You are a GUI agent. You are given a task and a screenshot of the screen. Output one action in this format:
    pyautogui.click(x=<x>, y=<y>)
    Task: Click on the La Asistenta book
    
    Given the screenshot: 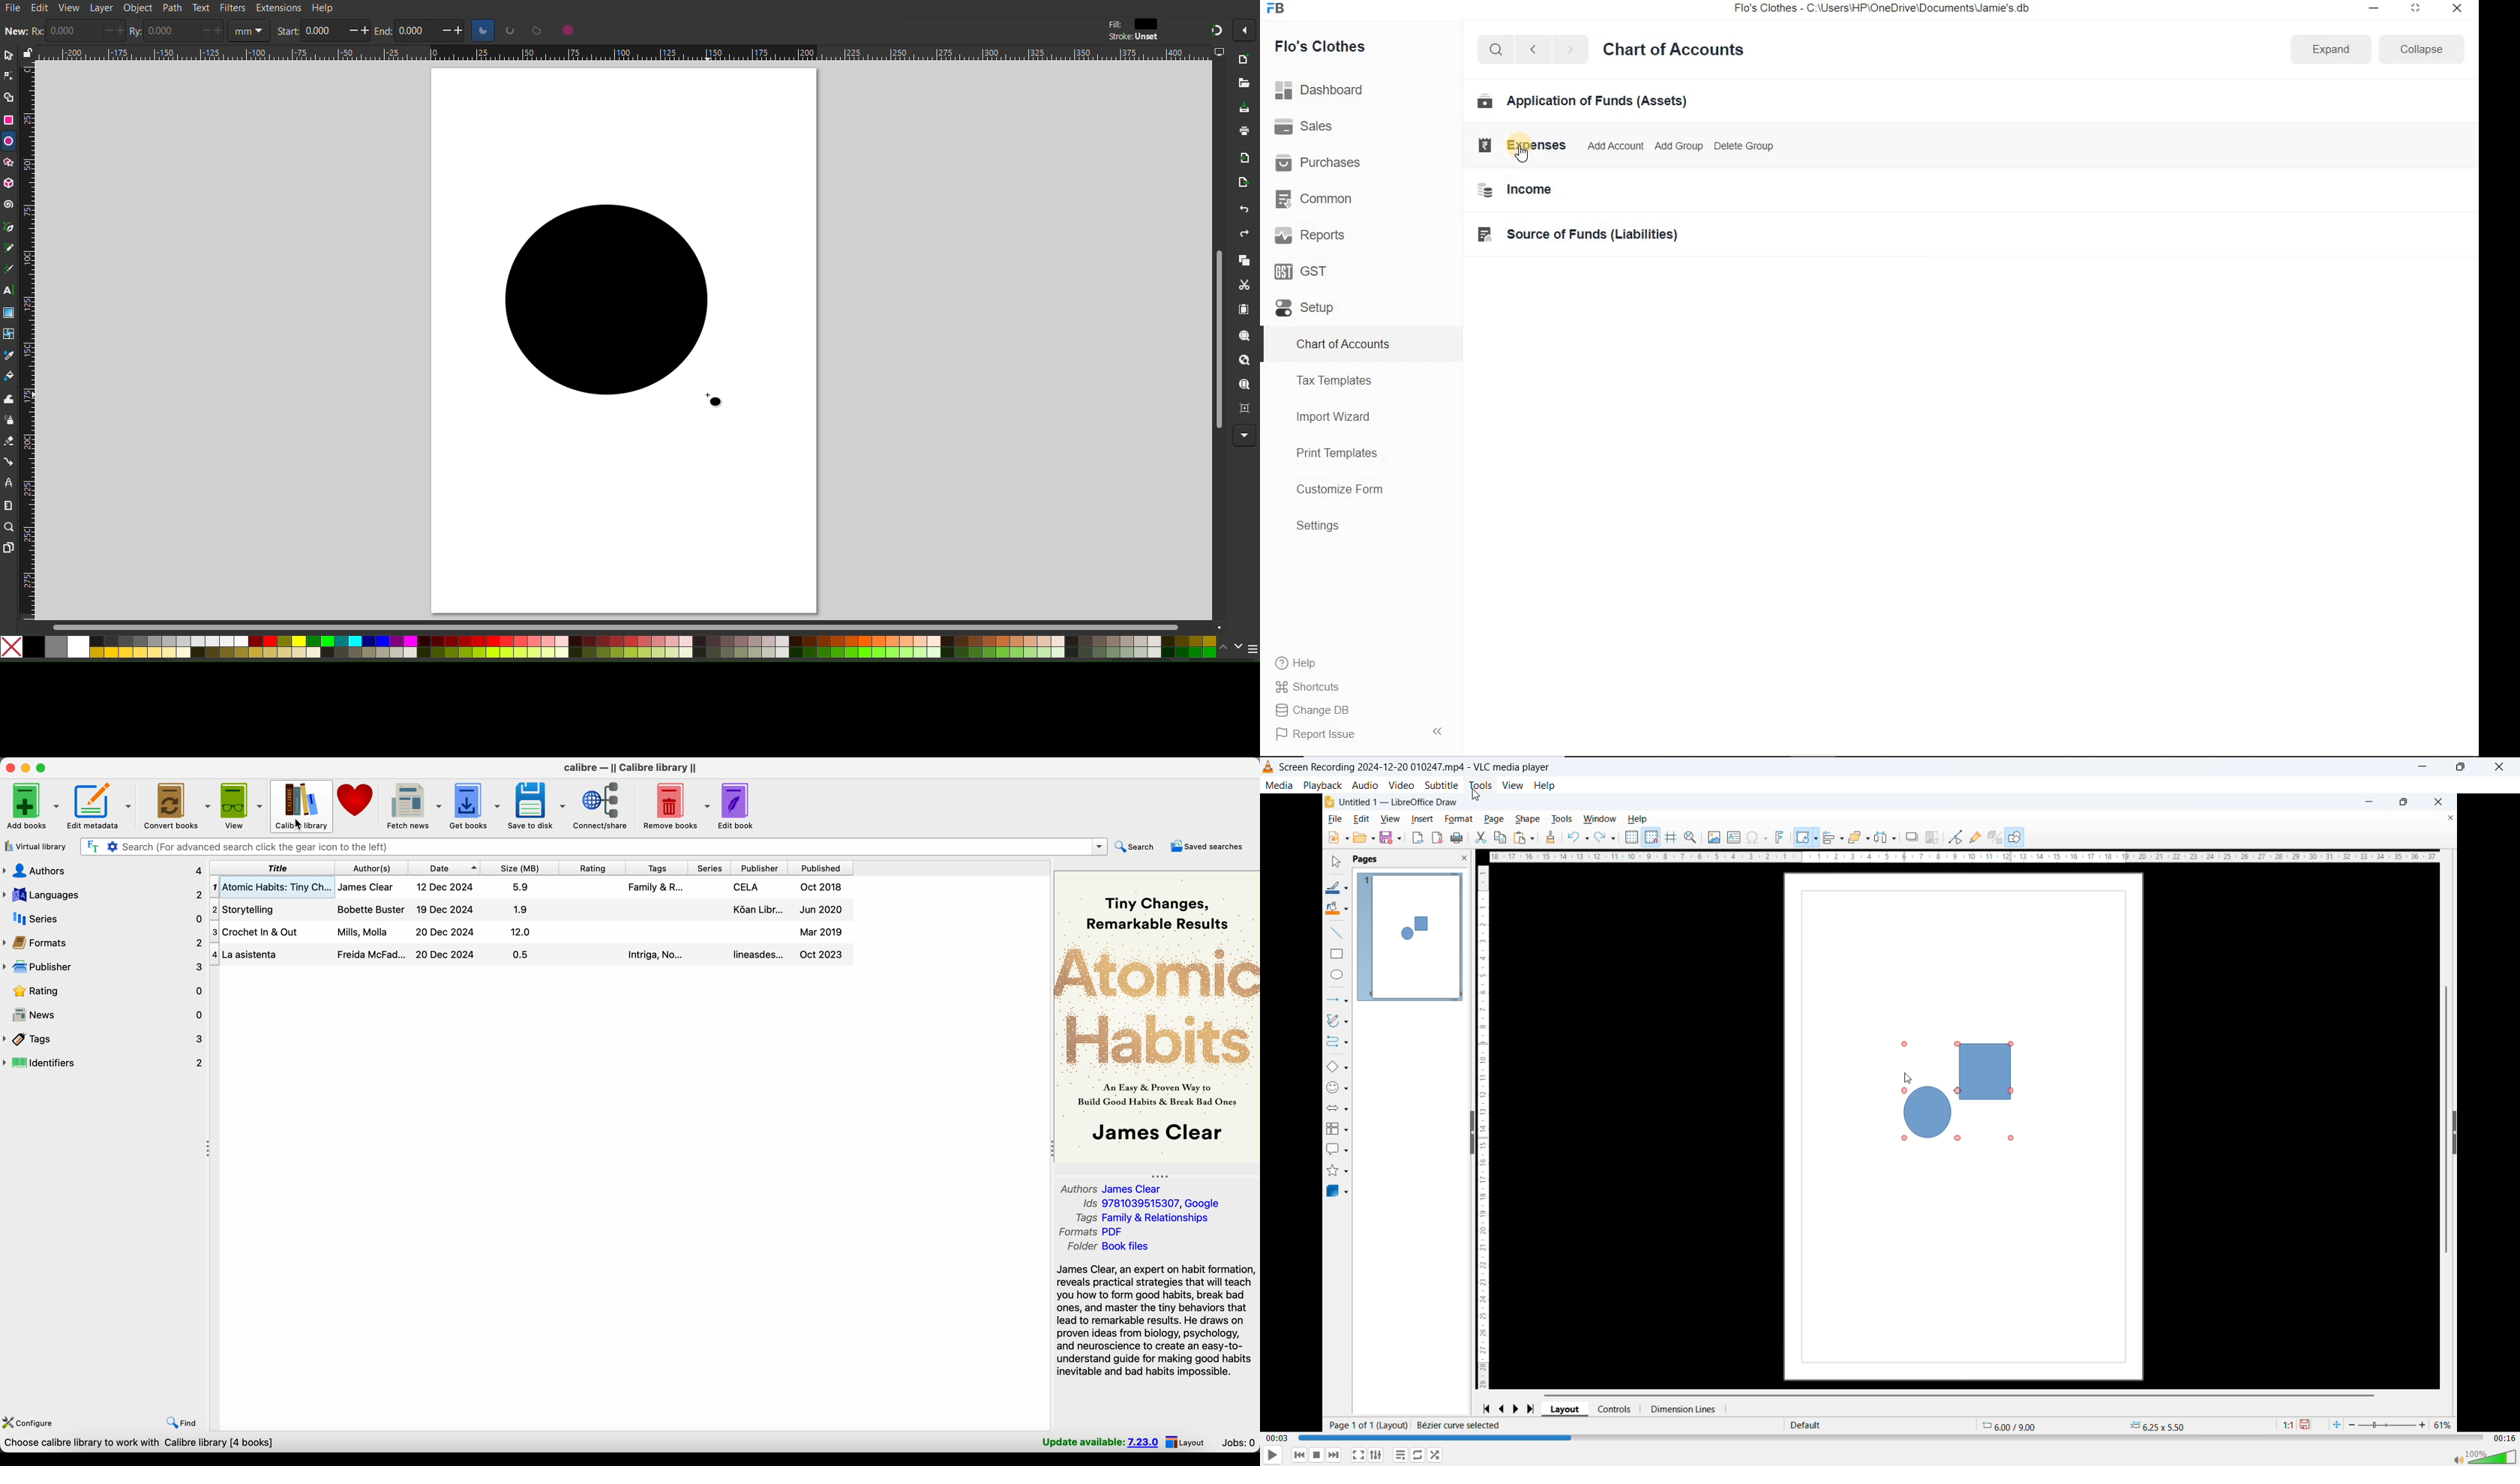 What is the action you would take?
    pyautogui.click(x=532, y=956)
    